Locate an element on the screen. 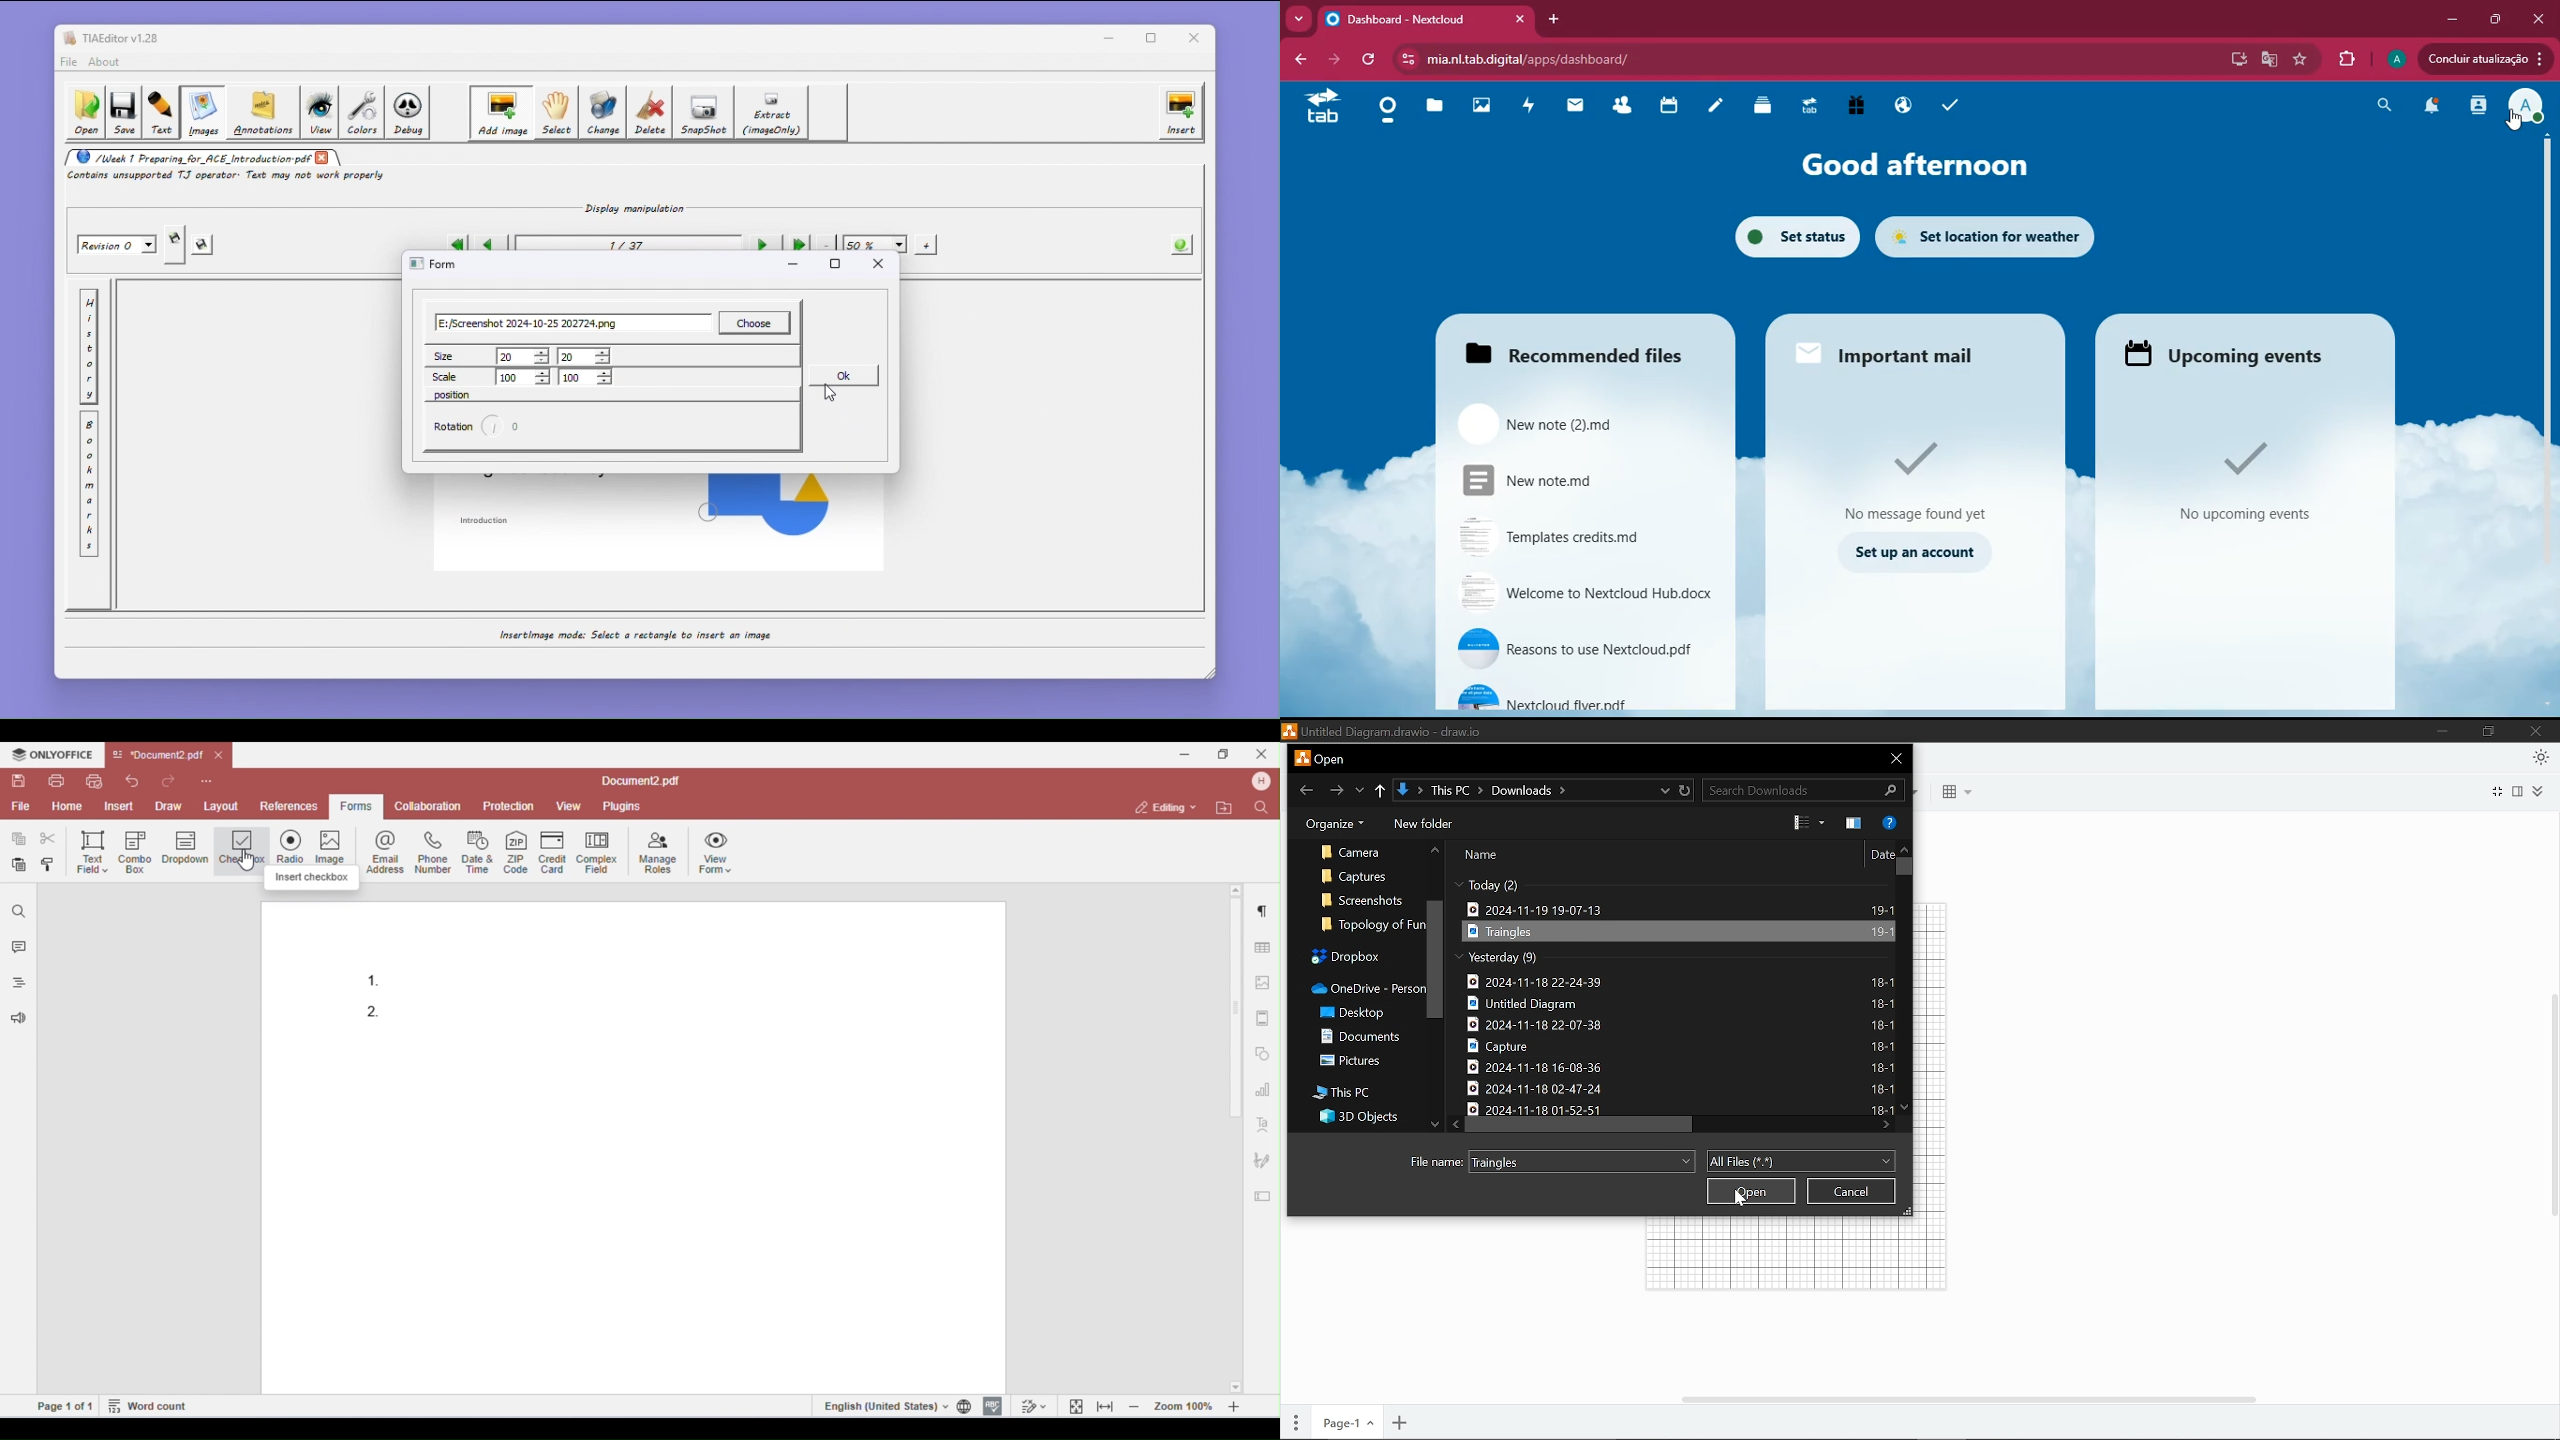  Get help is located at coordinates (1889, 822).